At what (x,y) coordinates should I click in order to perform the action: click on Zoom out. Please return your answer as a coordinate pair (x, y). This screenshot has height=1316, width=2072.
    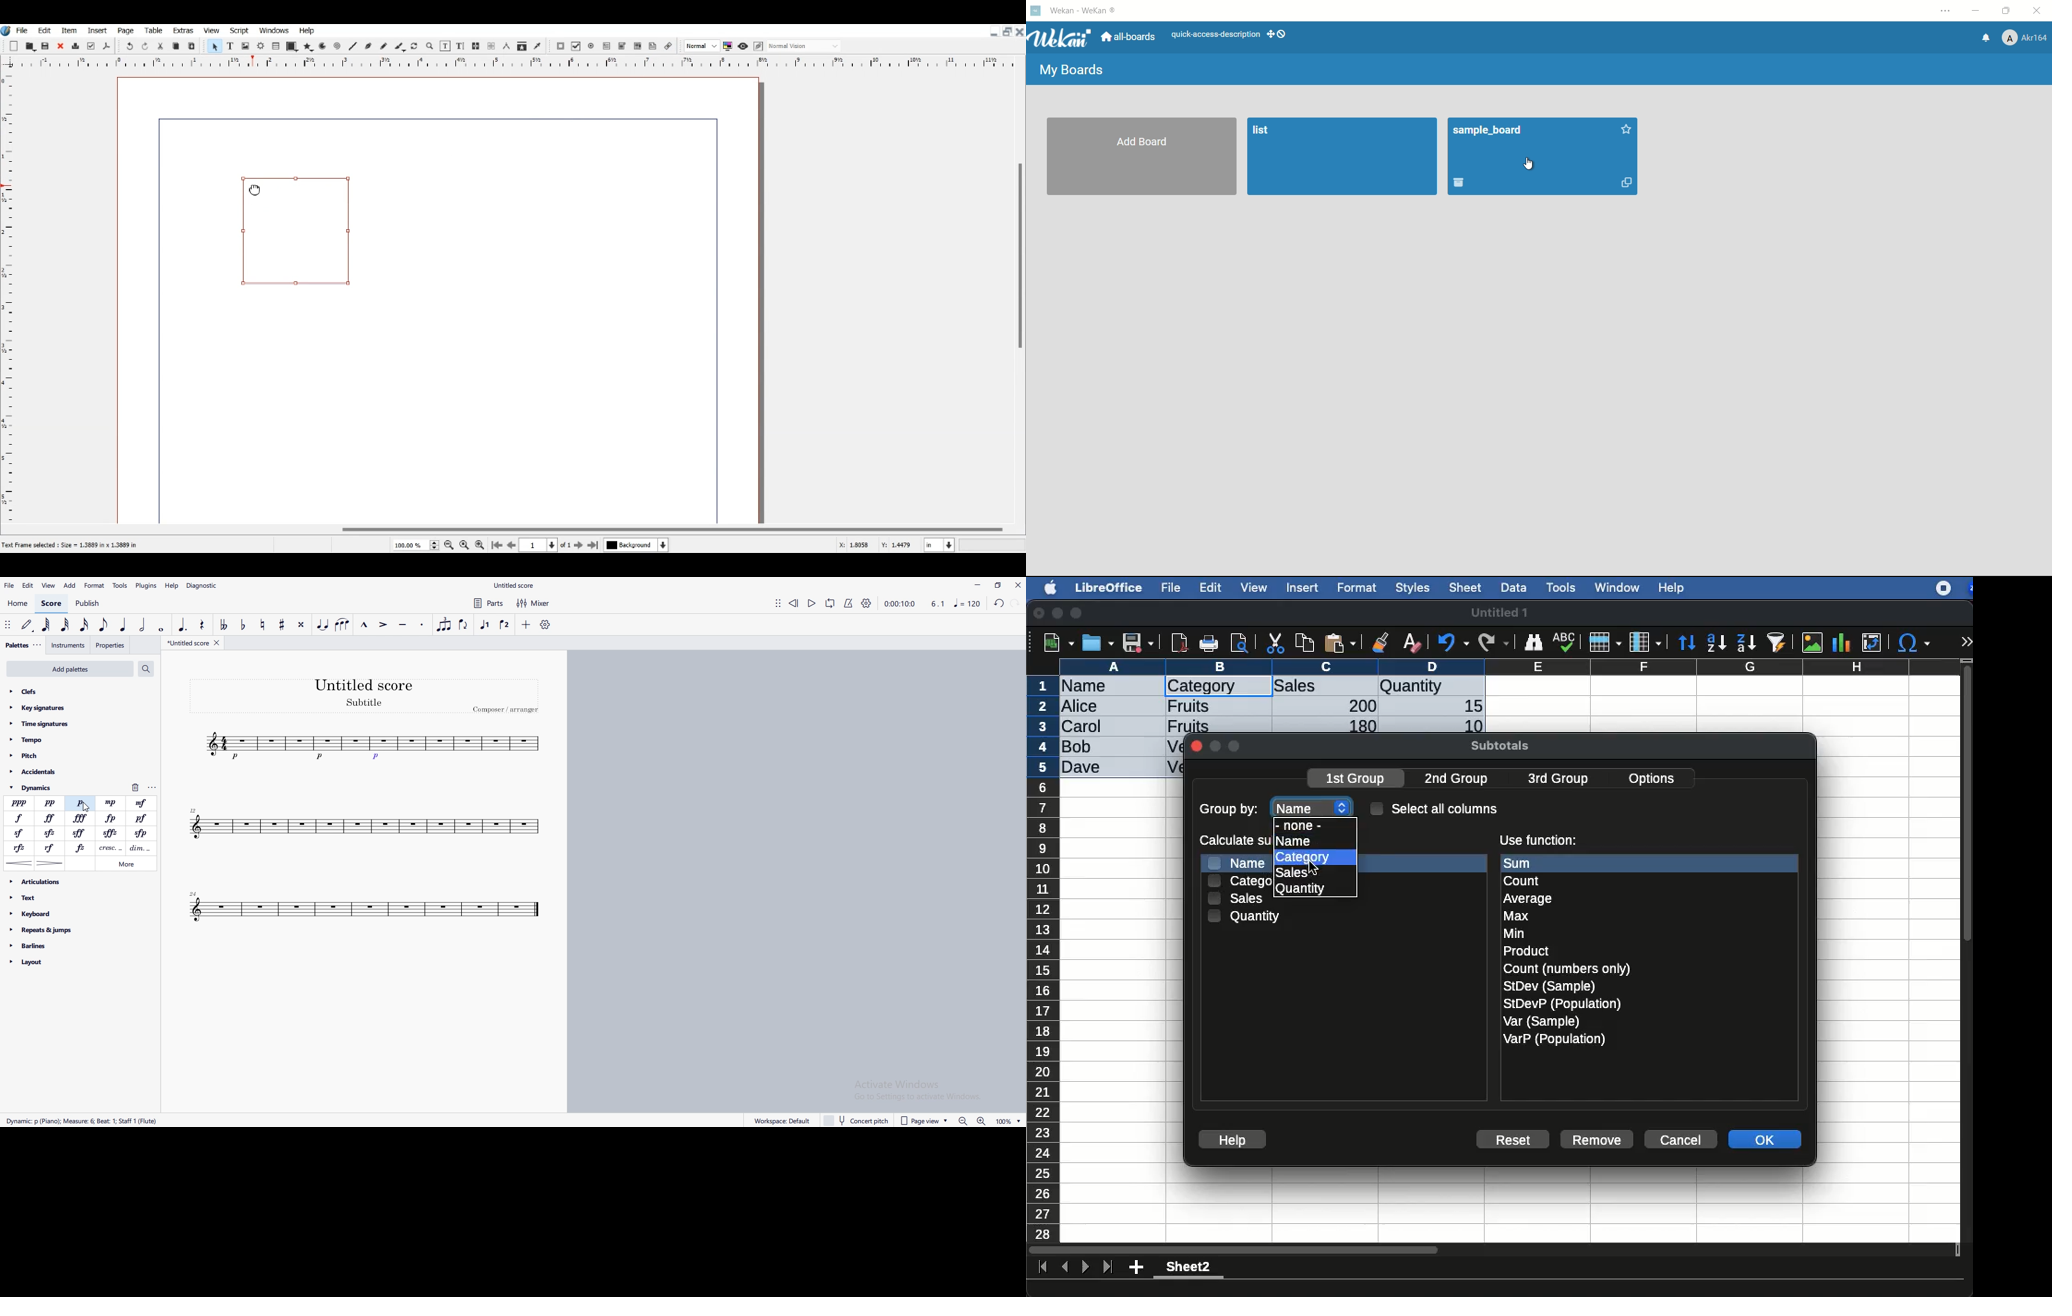
    Looking at the image, I should click on (450, 545).